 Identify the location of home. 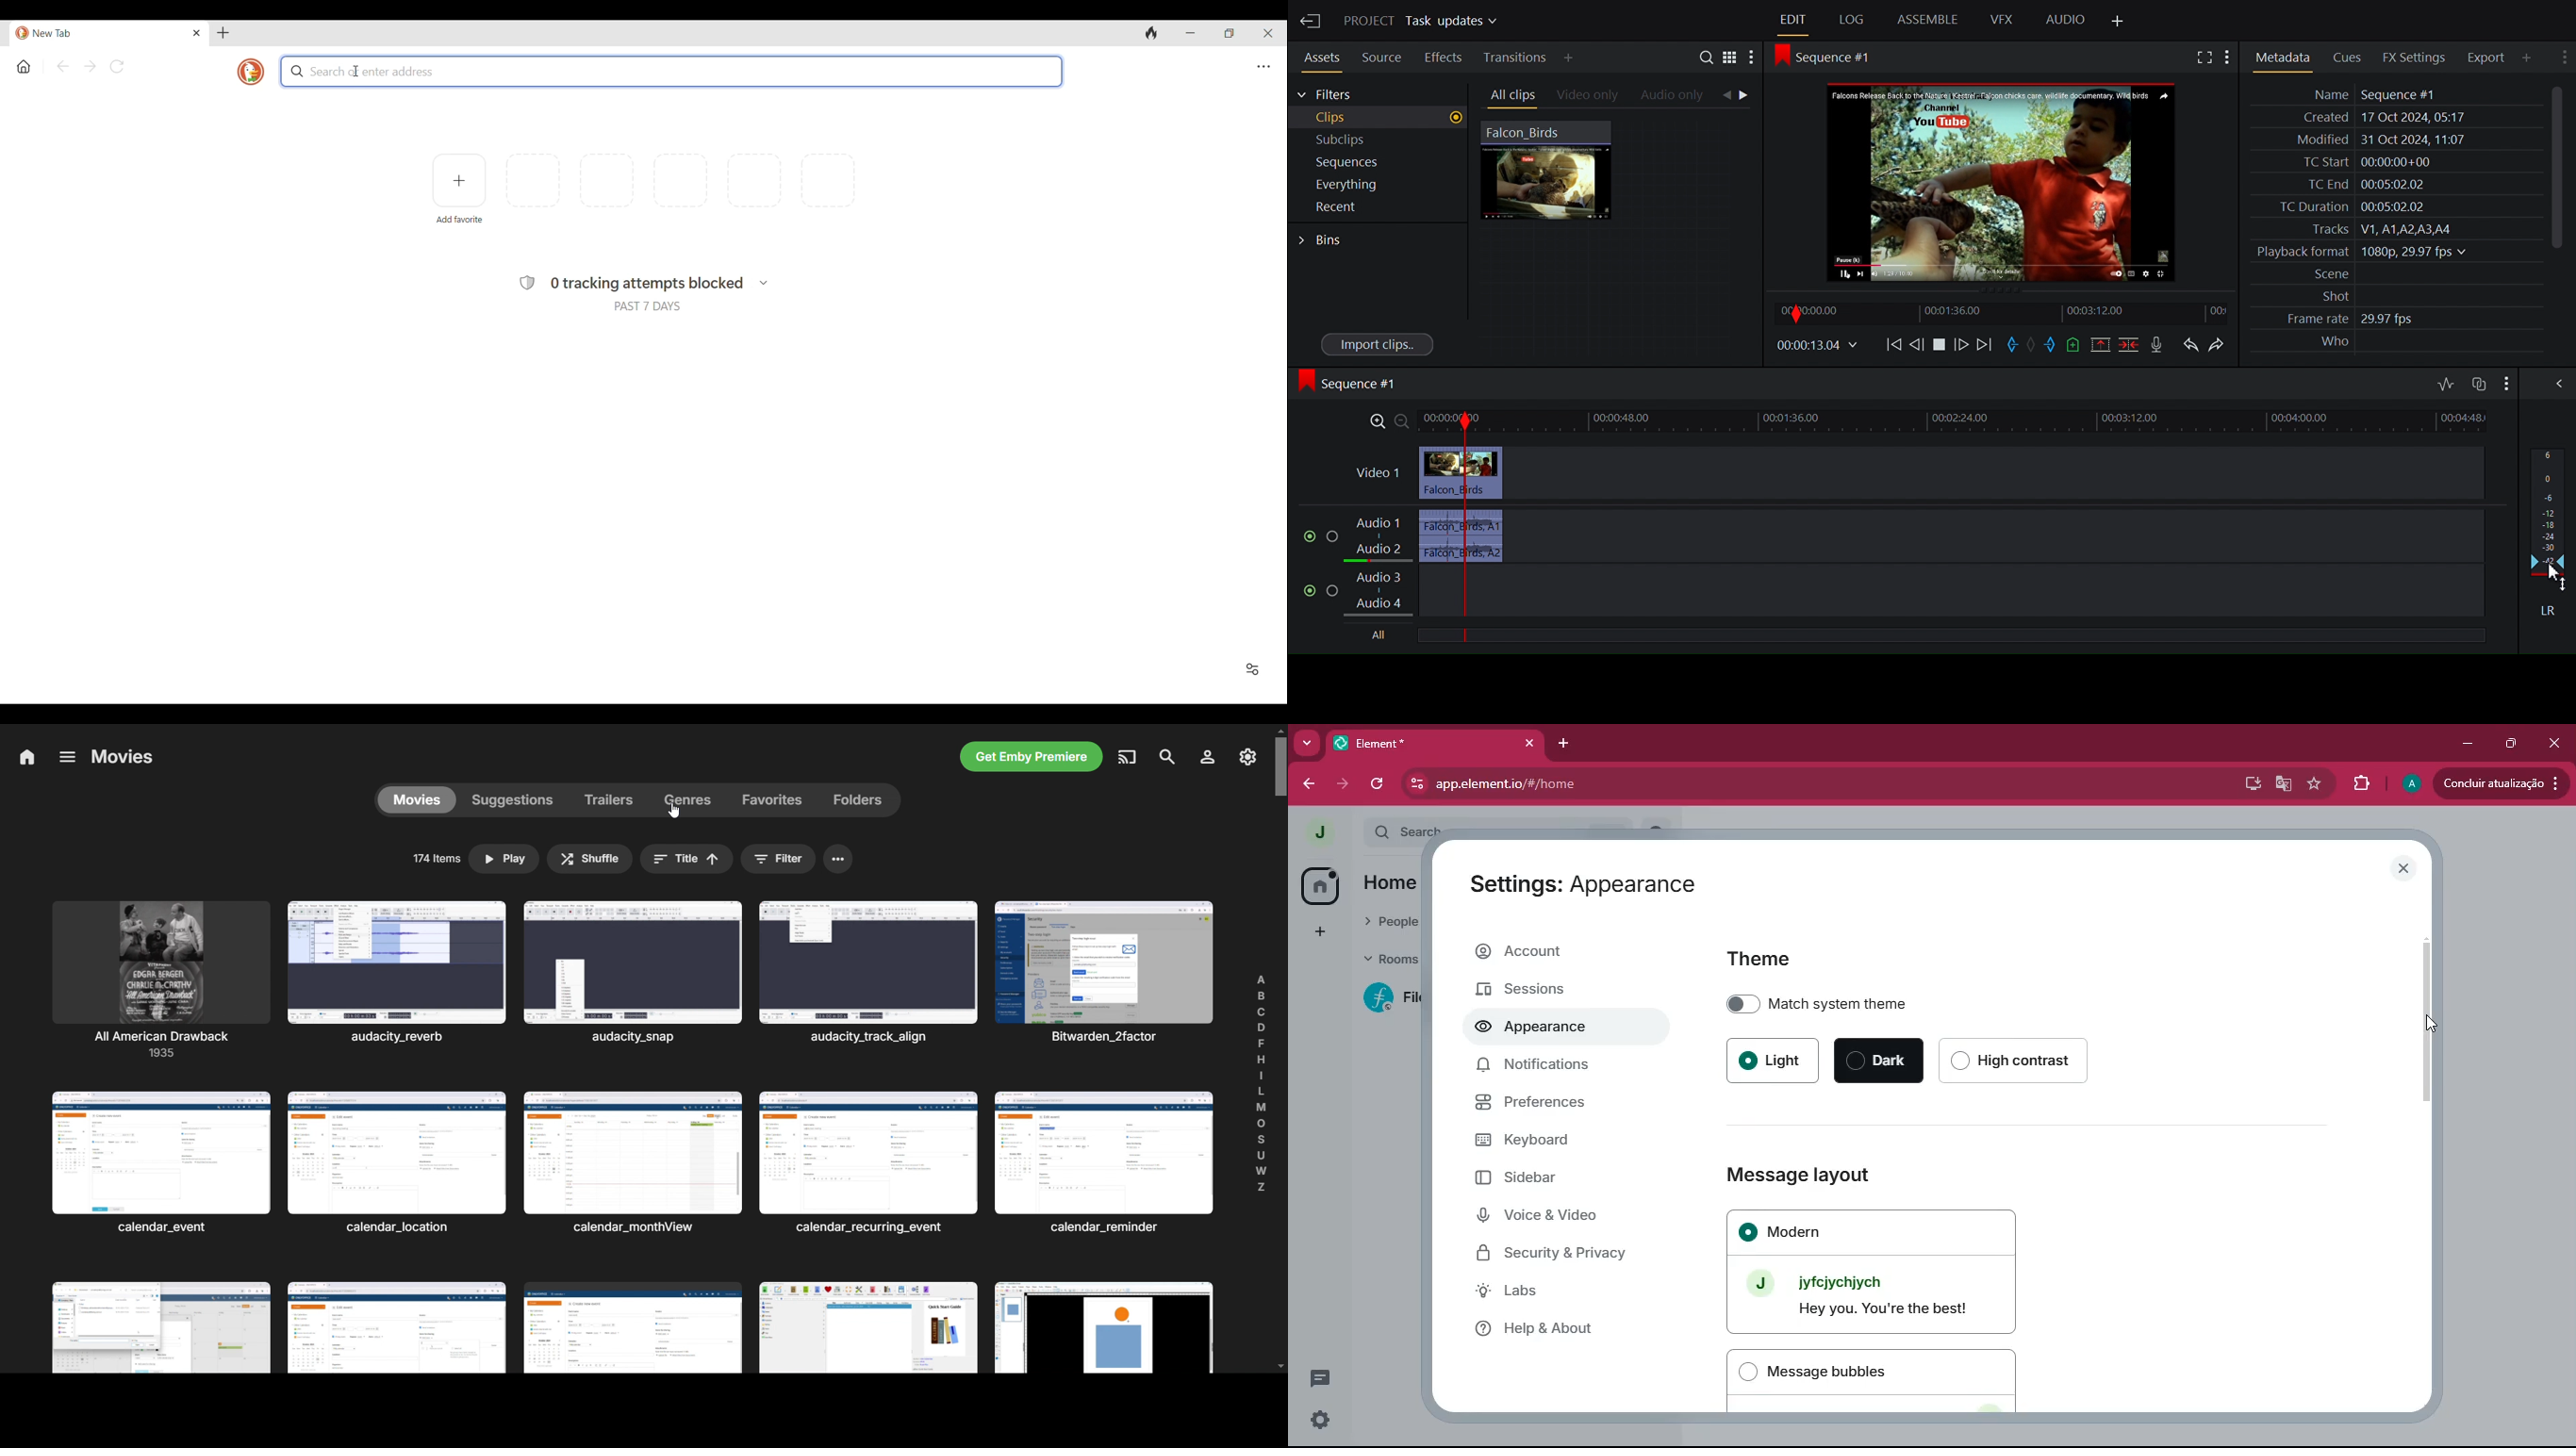
(1319, 885).